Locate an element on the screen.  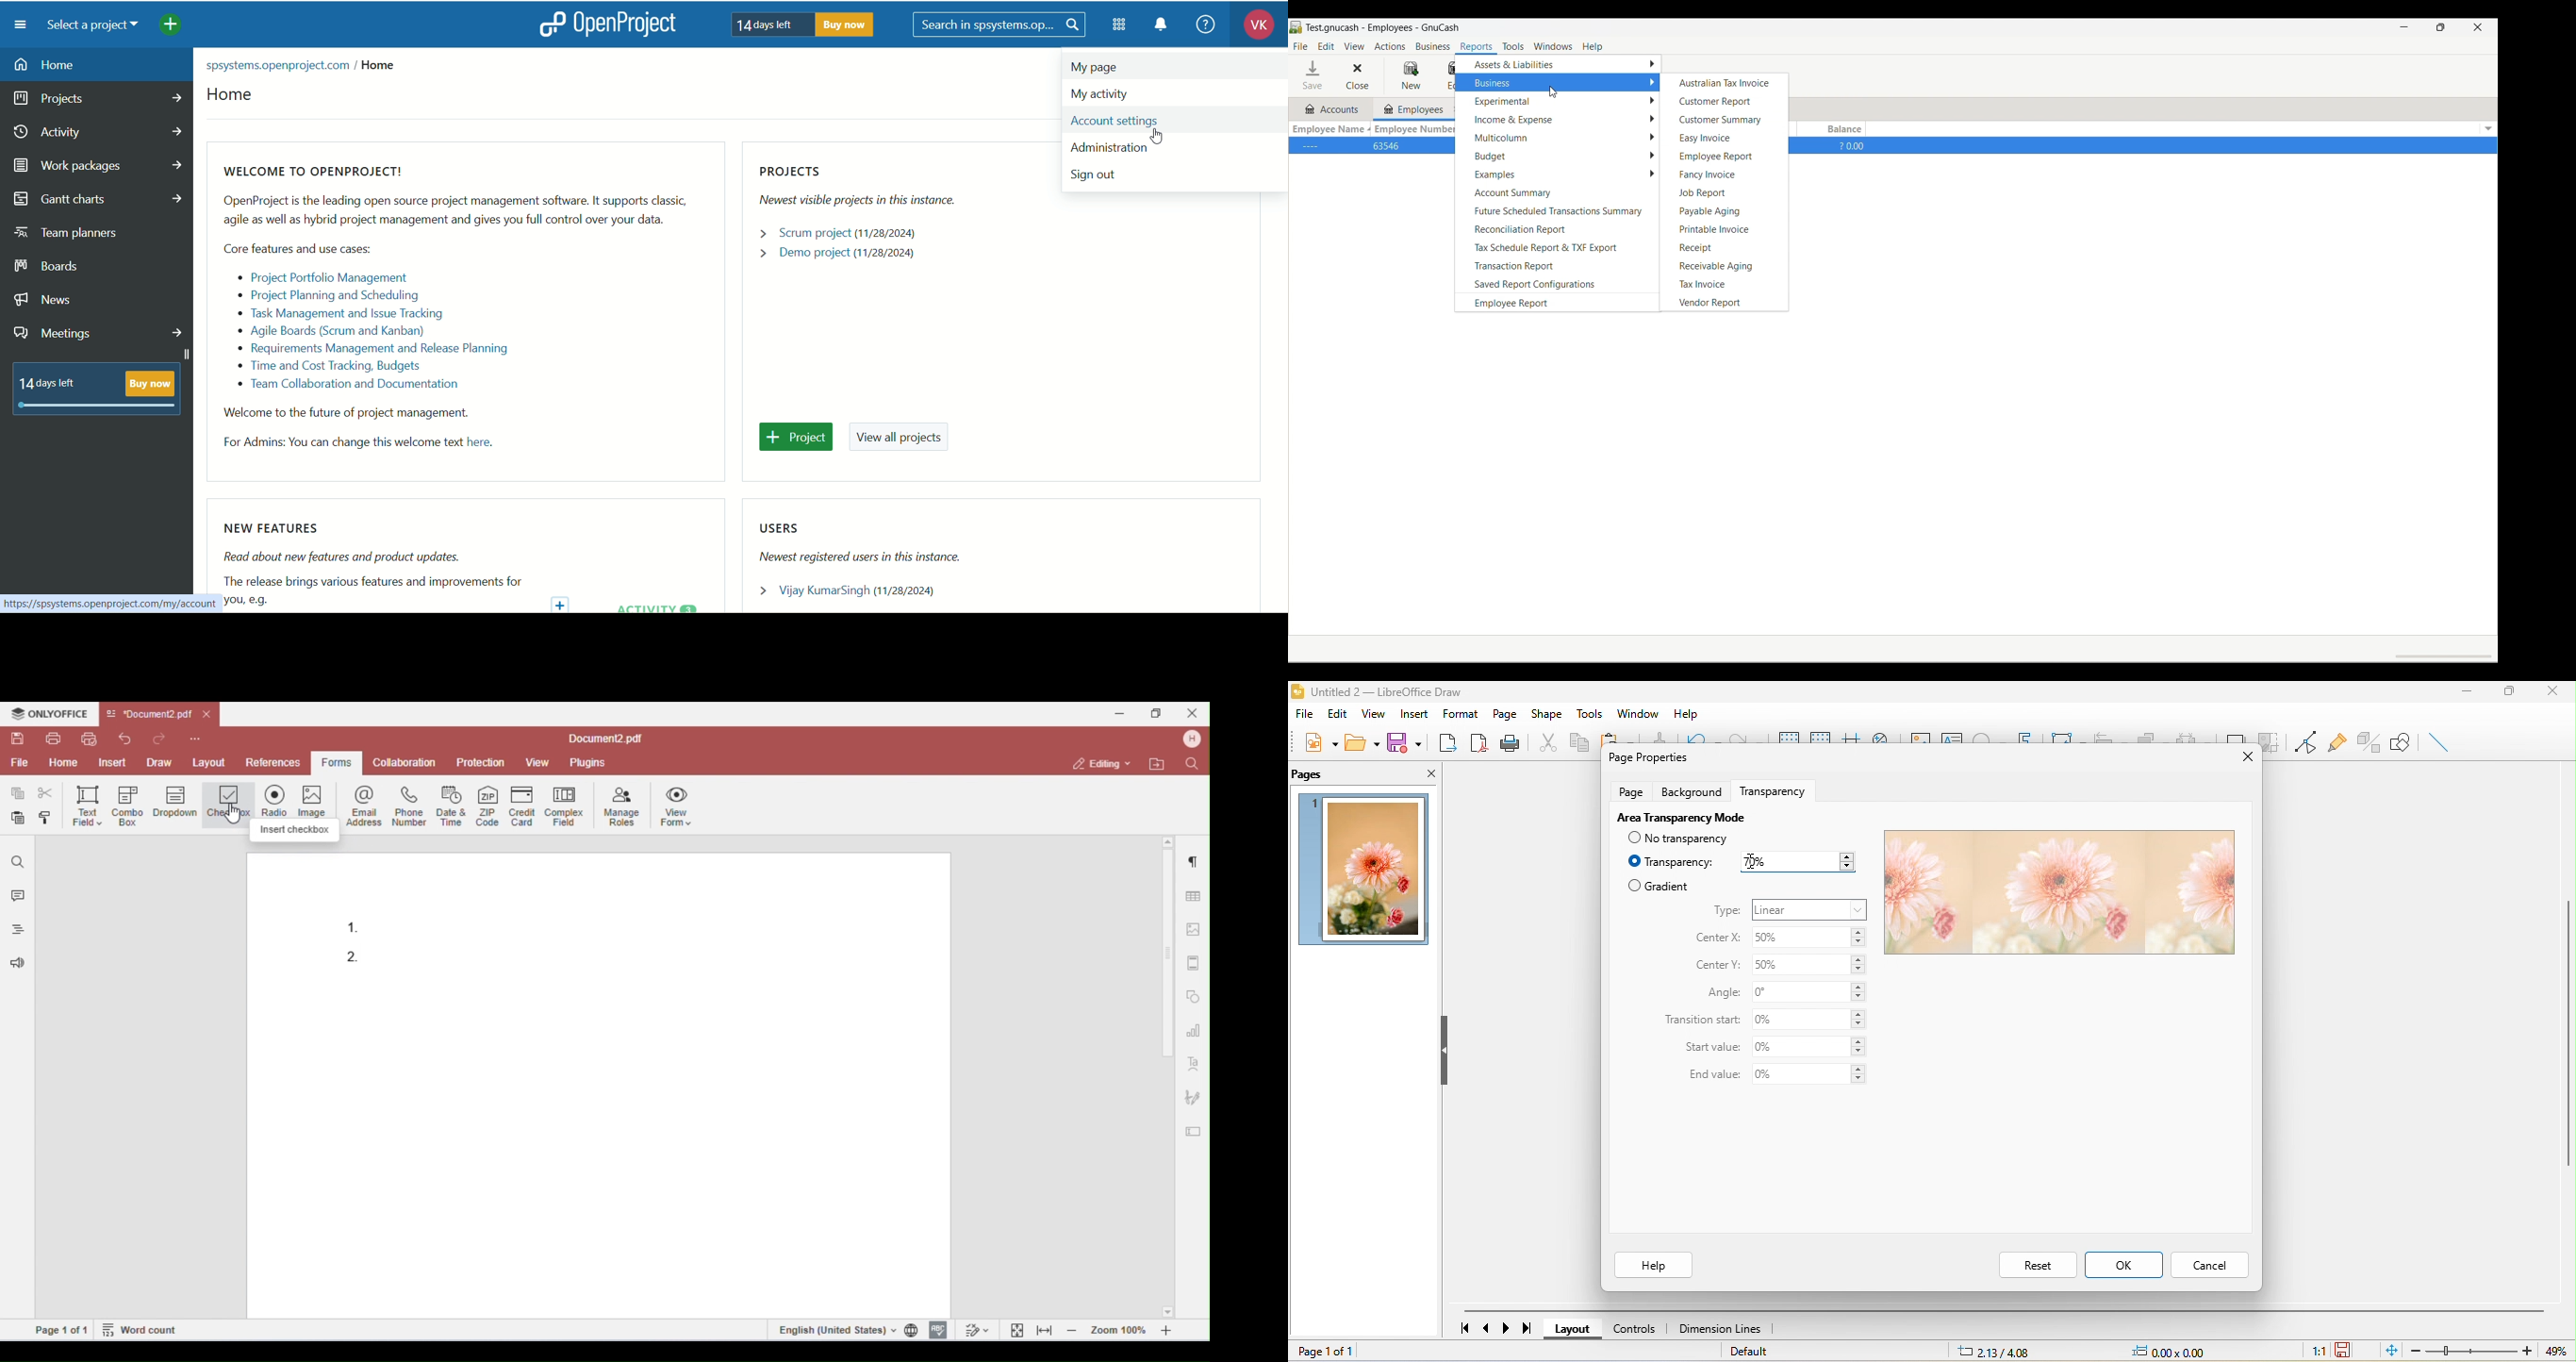
0.00x0.00 is located at coordinates (2177, 1352).